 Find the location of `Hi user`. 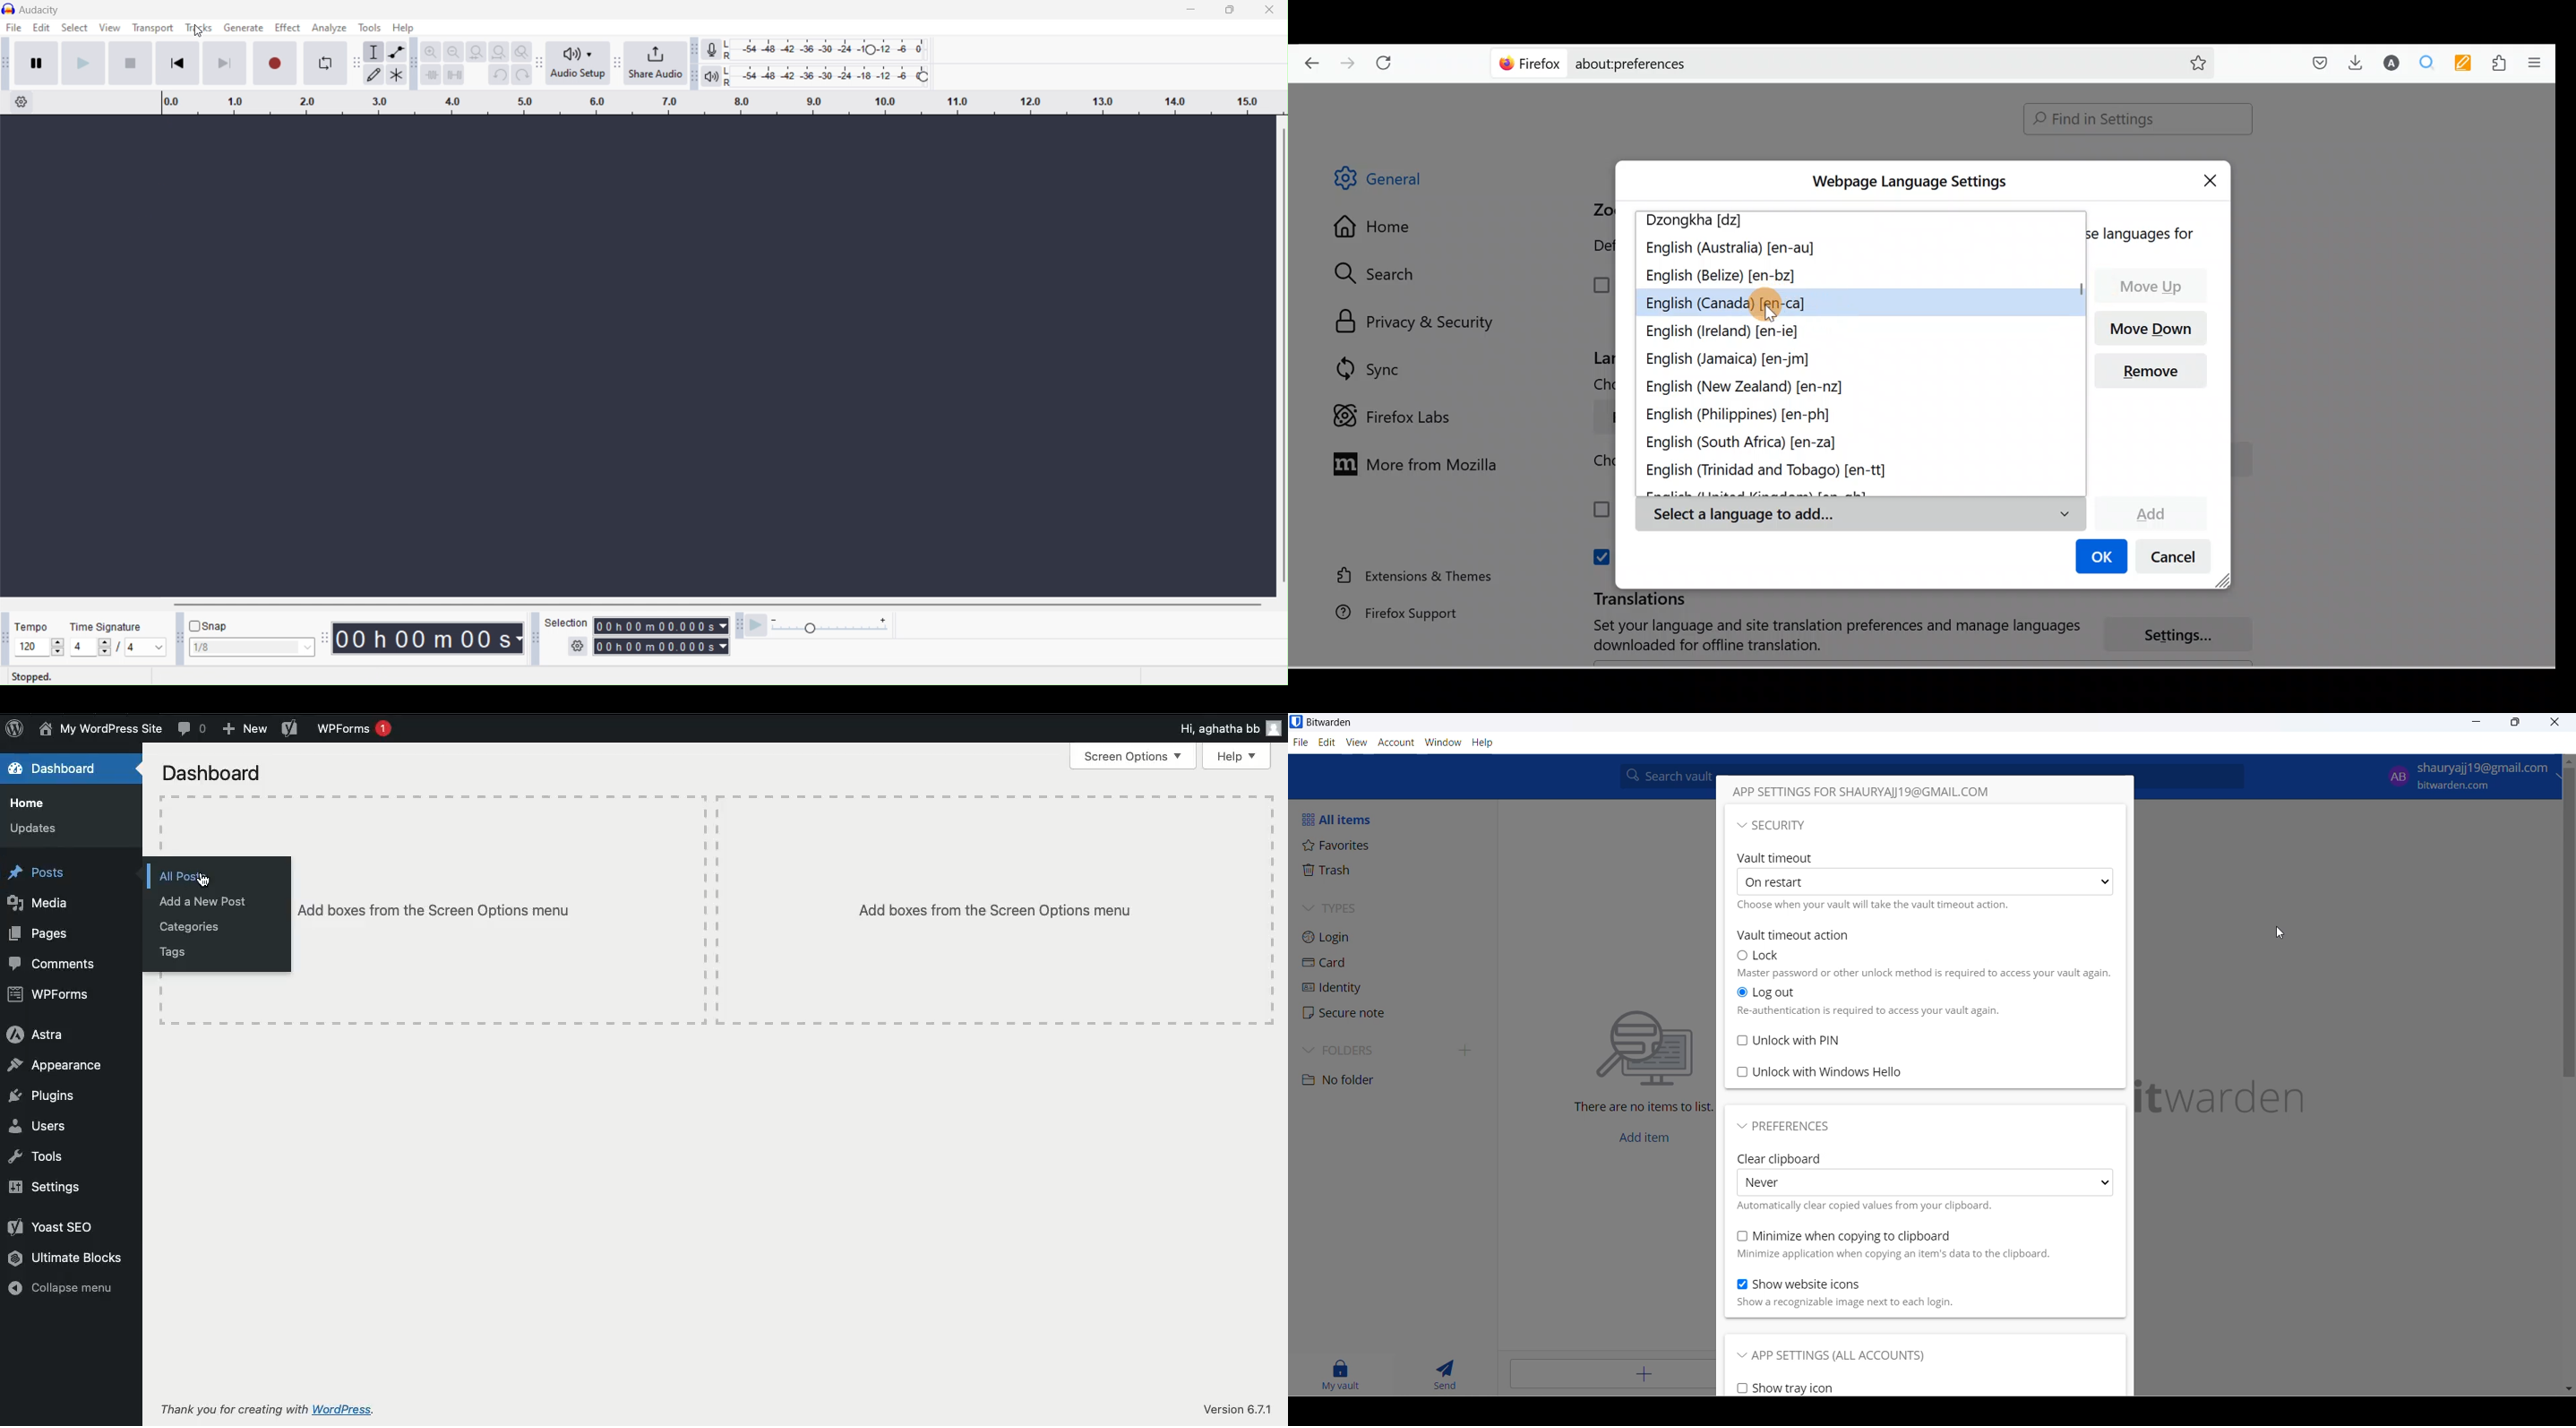

Hi user is located at coordinates (1225, 728).